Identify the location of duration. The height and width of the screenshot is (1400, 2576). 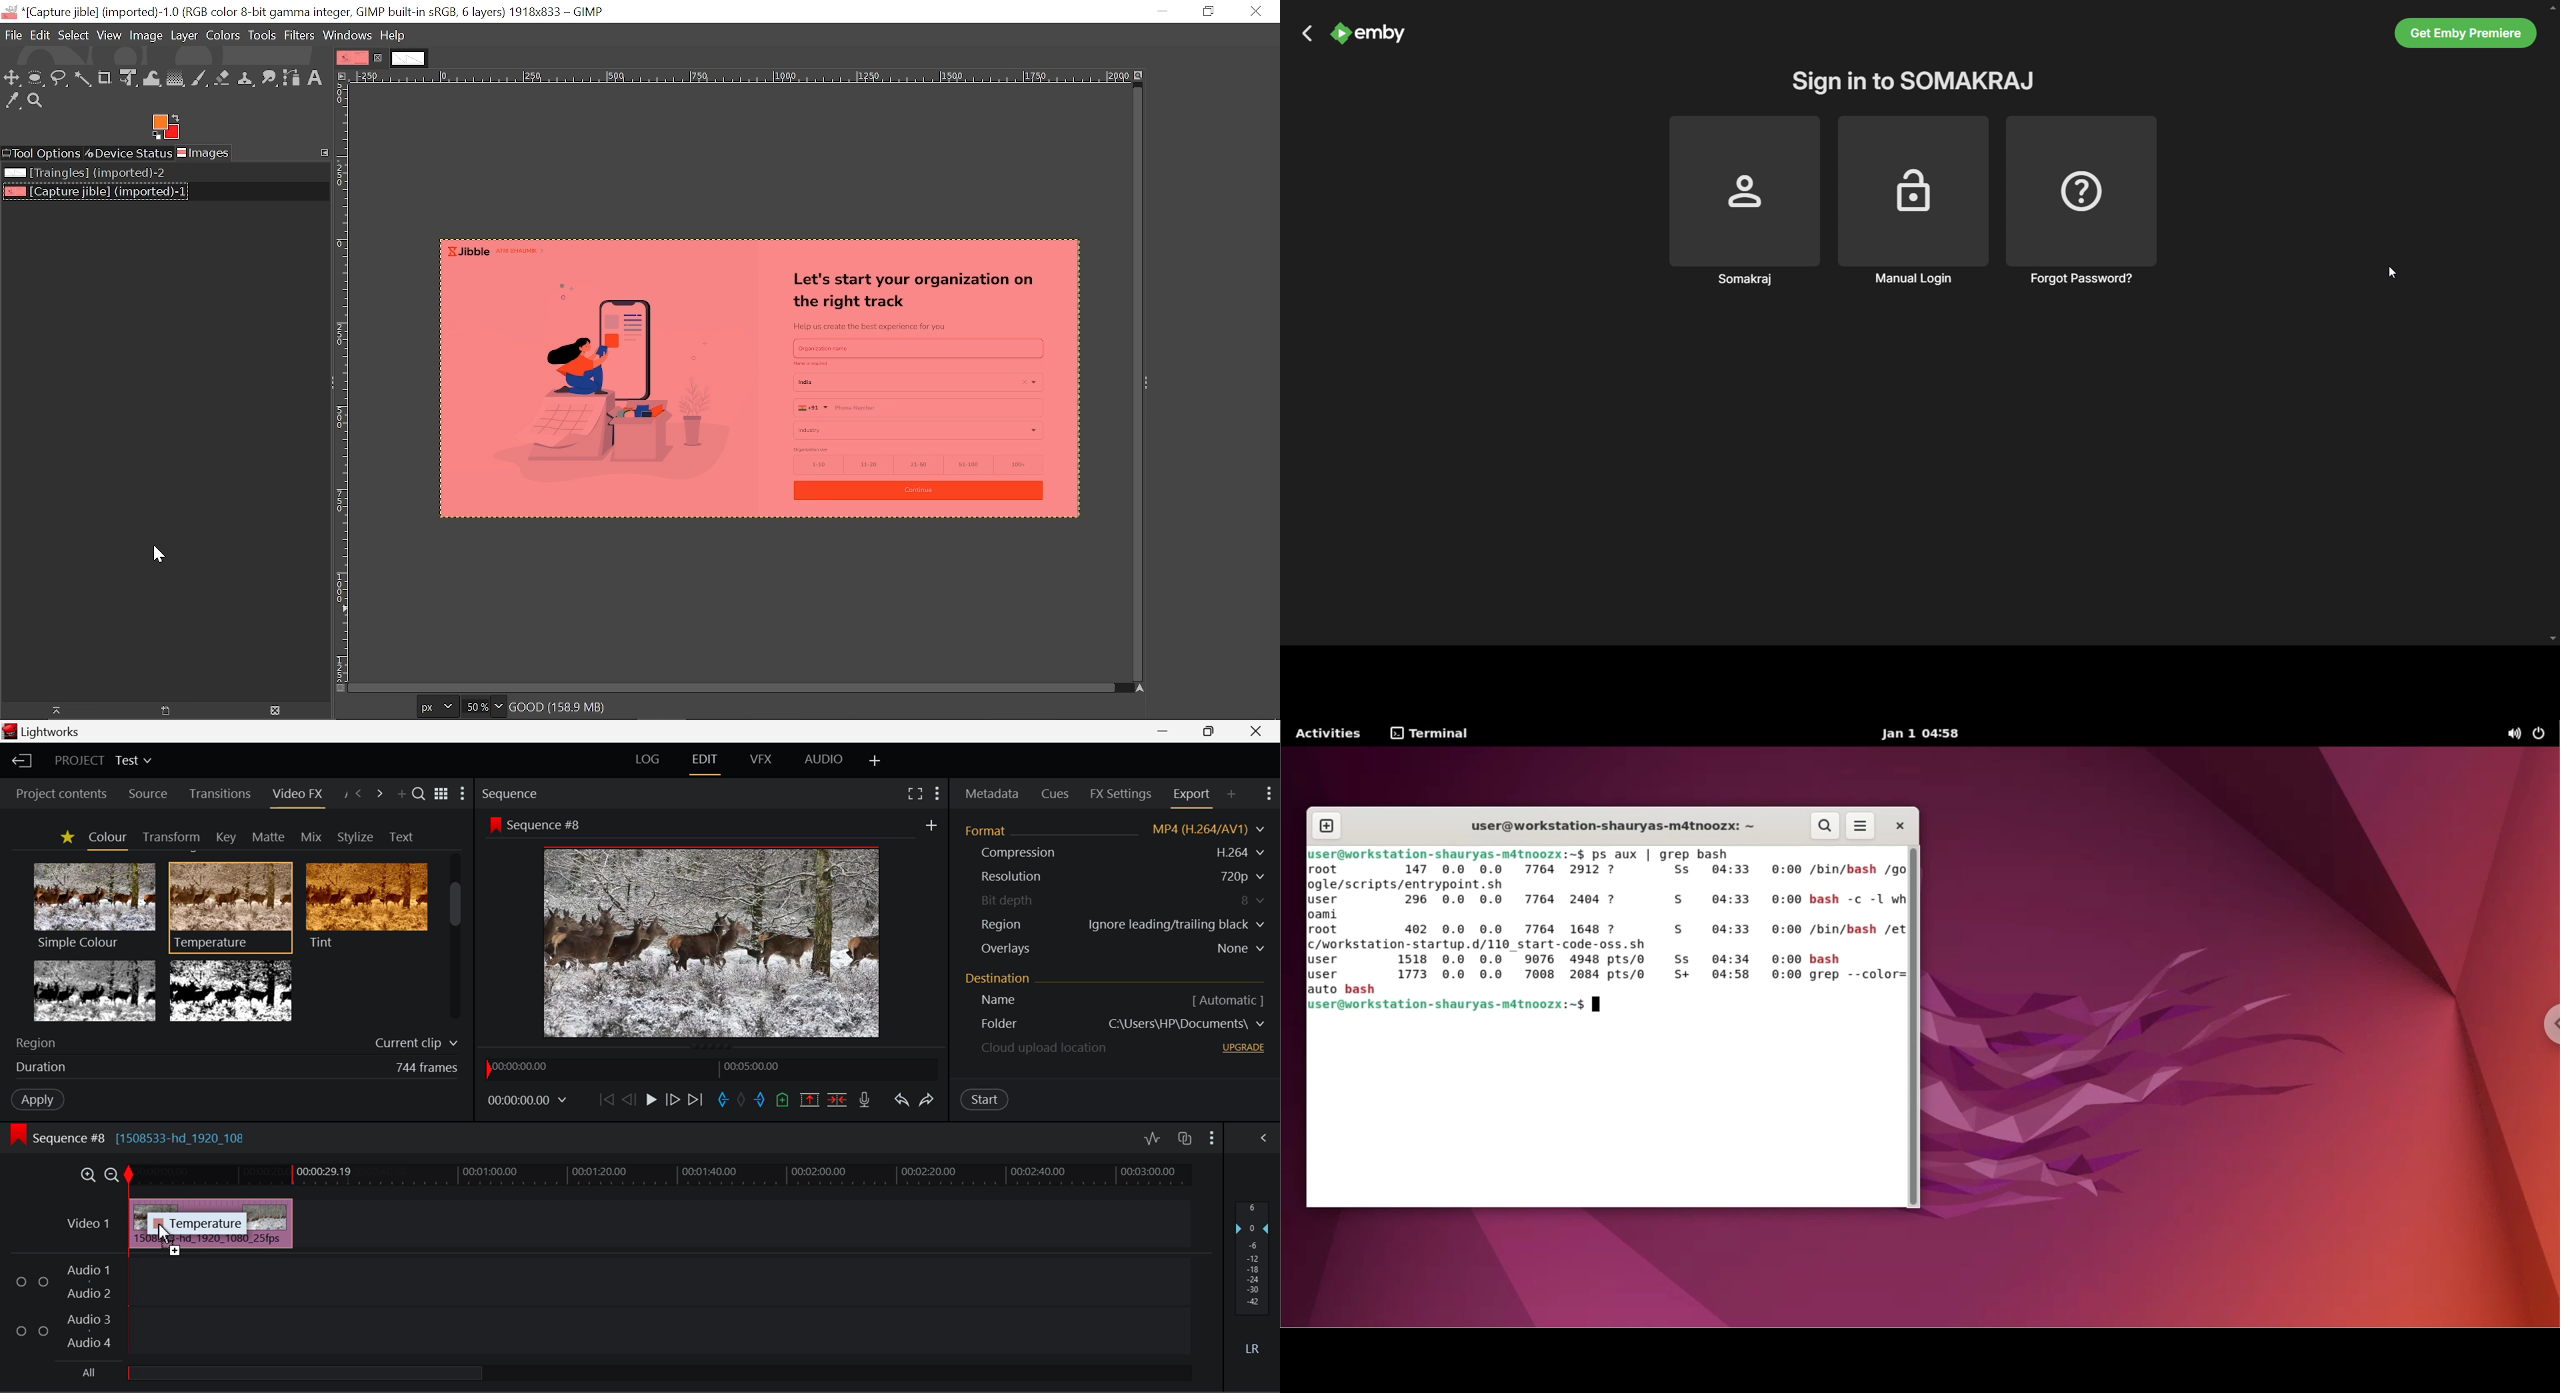
(37, 1068).